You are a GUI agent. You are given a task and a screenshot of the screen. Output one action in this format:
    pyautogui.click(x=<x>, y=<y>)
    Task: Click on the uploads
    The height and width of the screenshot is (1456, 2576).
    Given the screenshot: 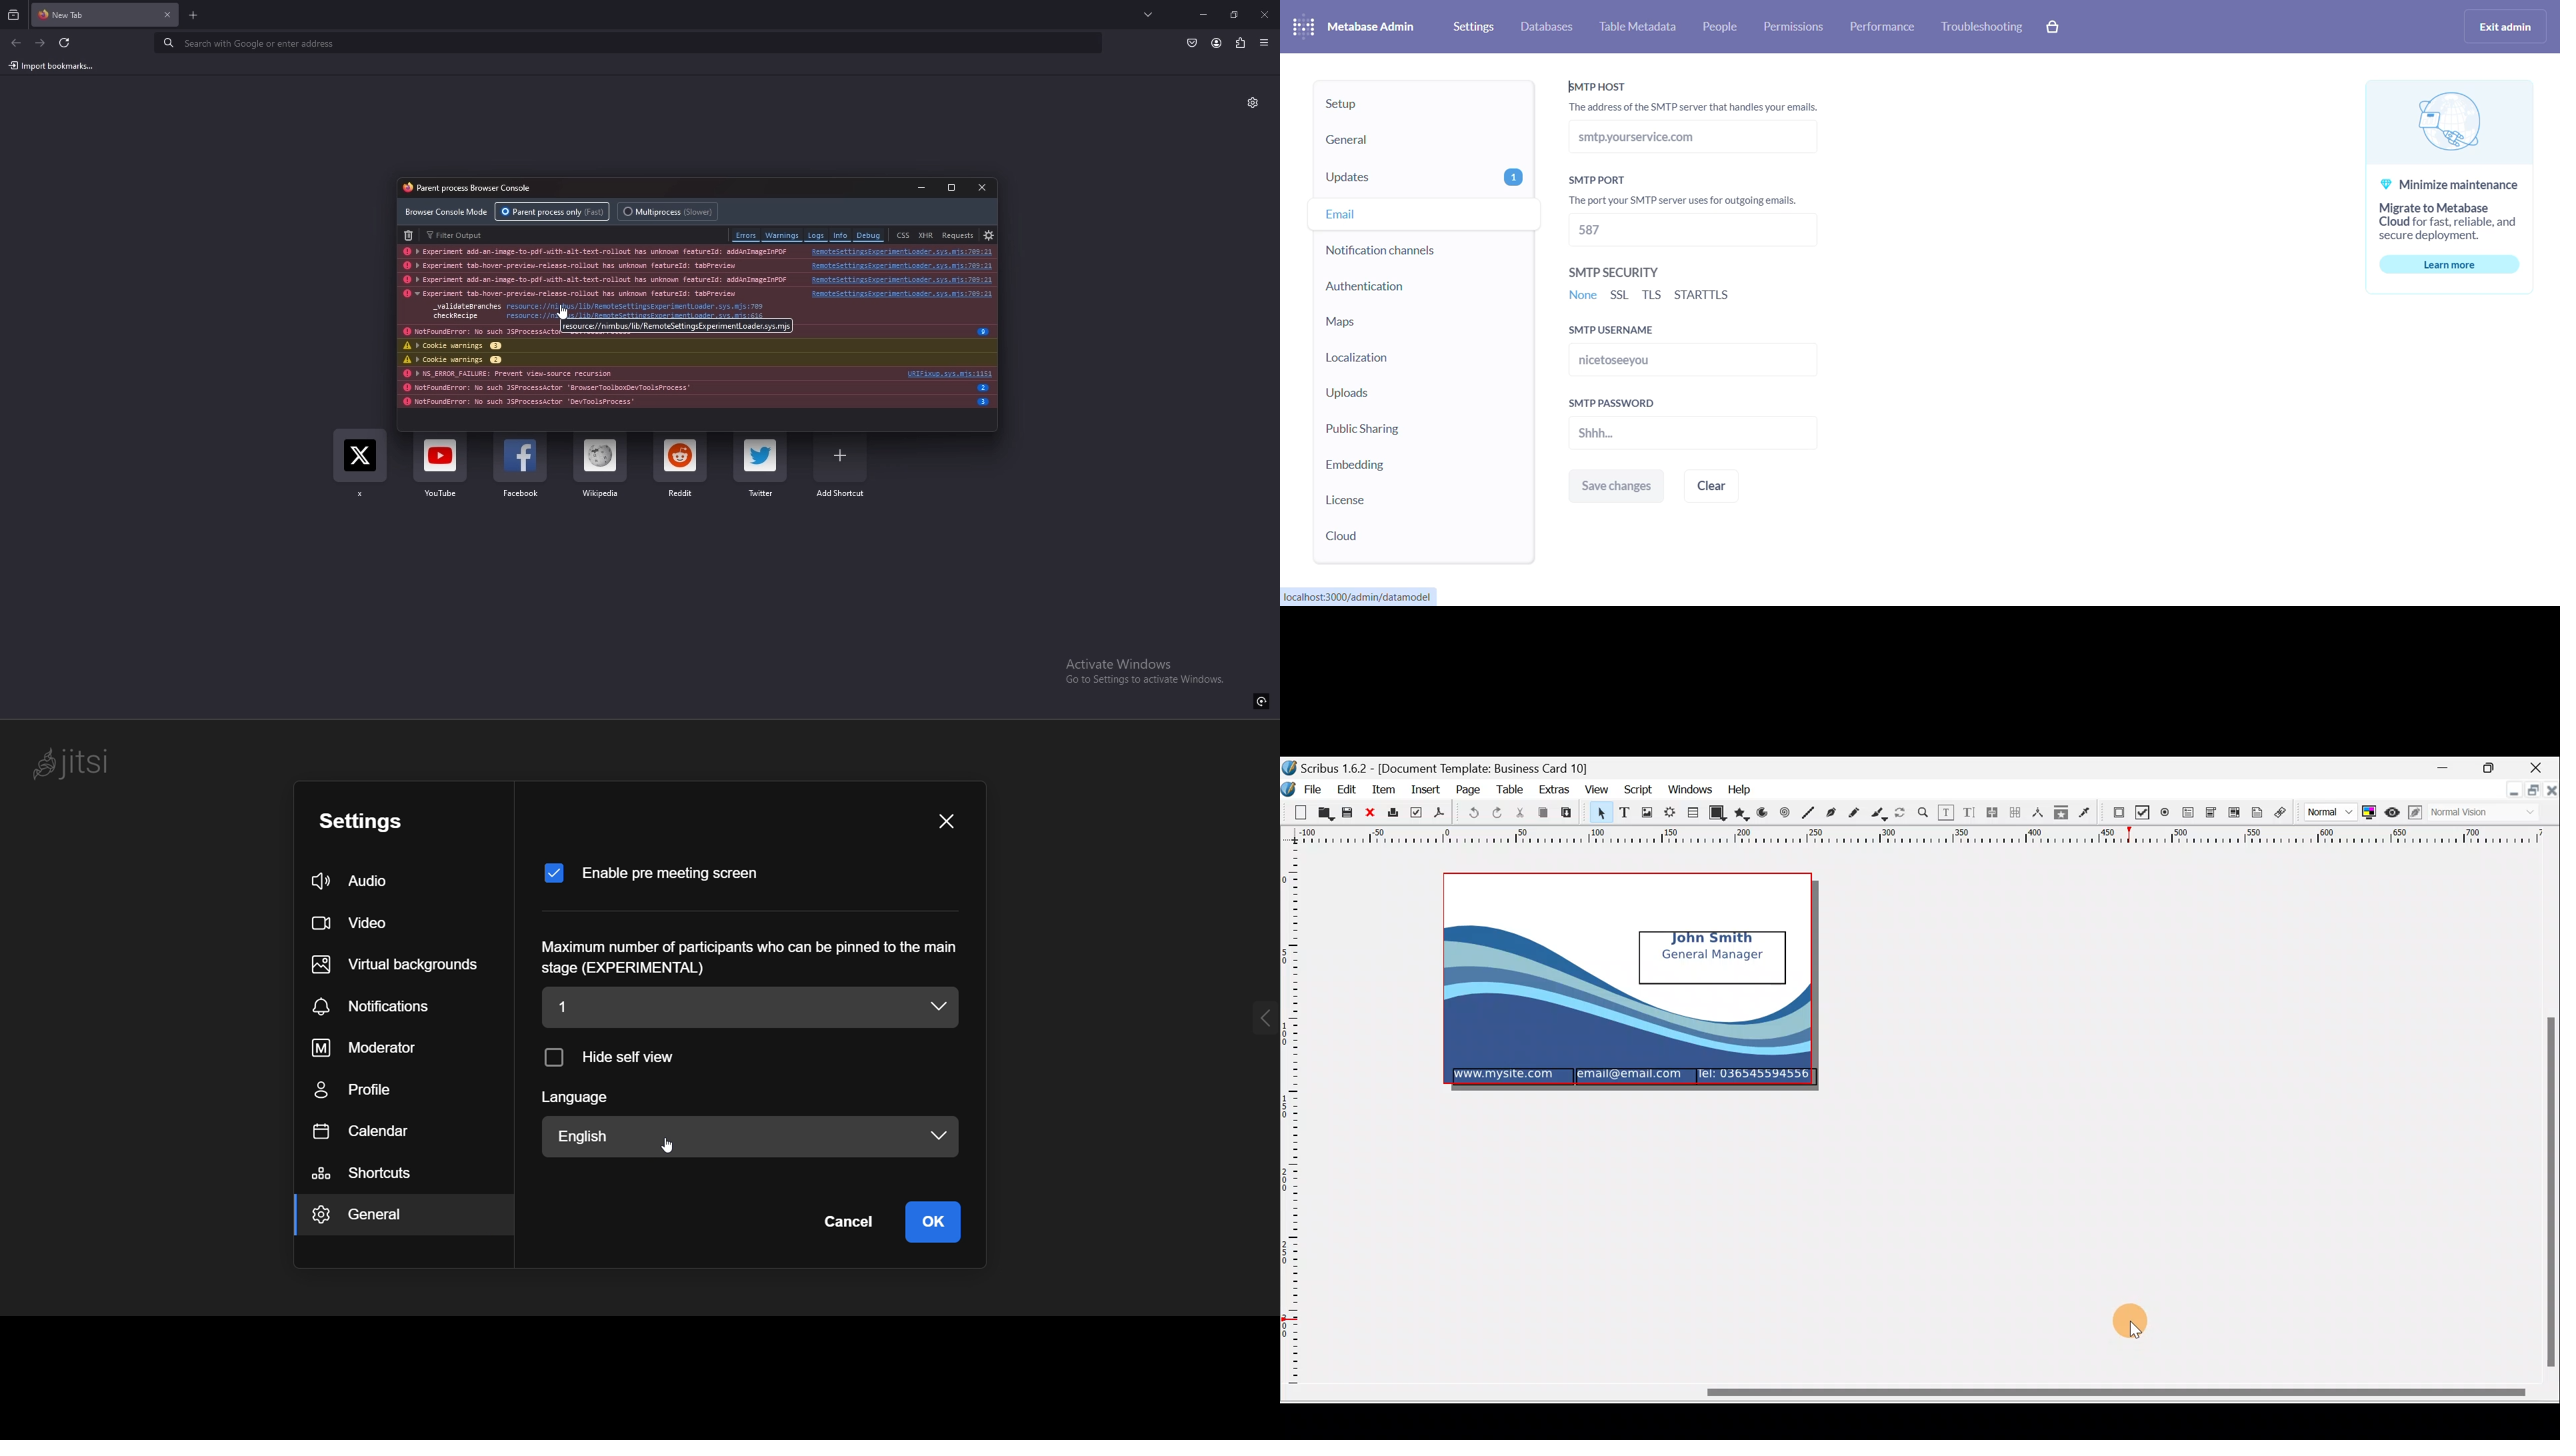 What is the action you would take?
    pyautogui.click(x=1399, y=393)
    